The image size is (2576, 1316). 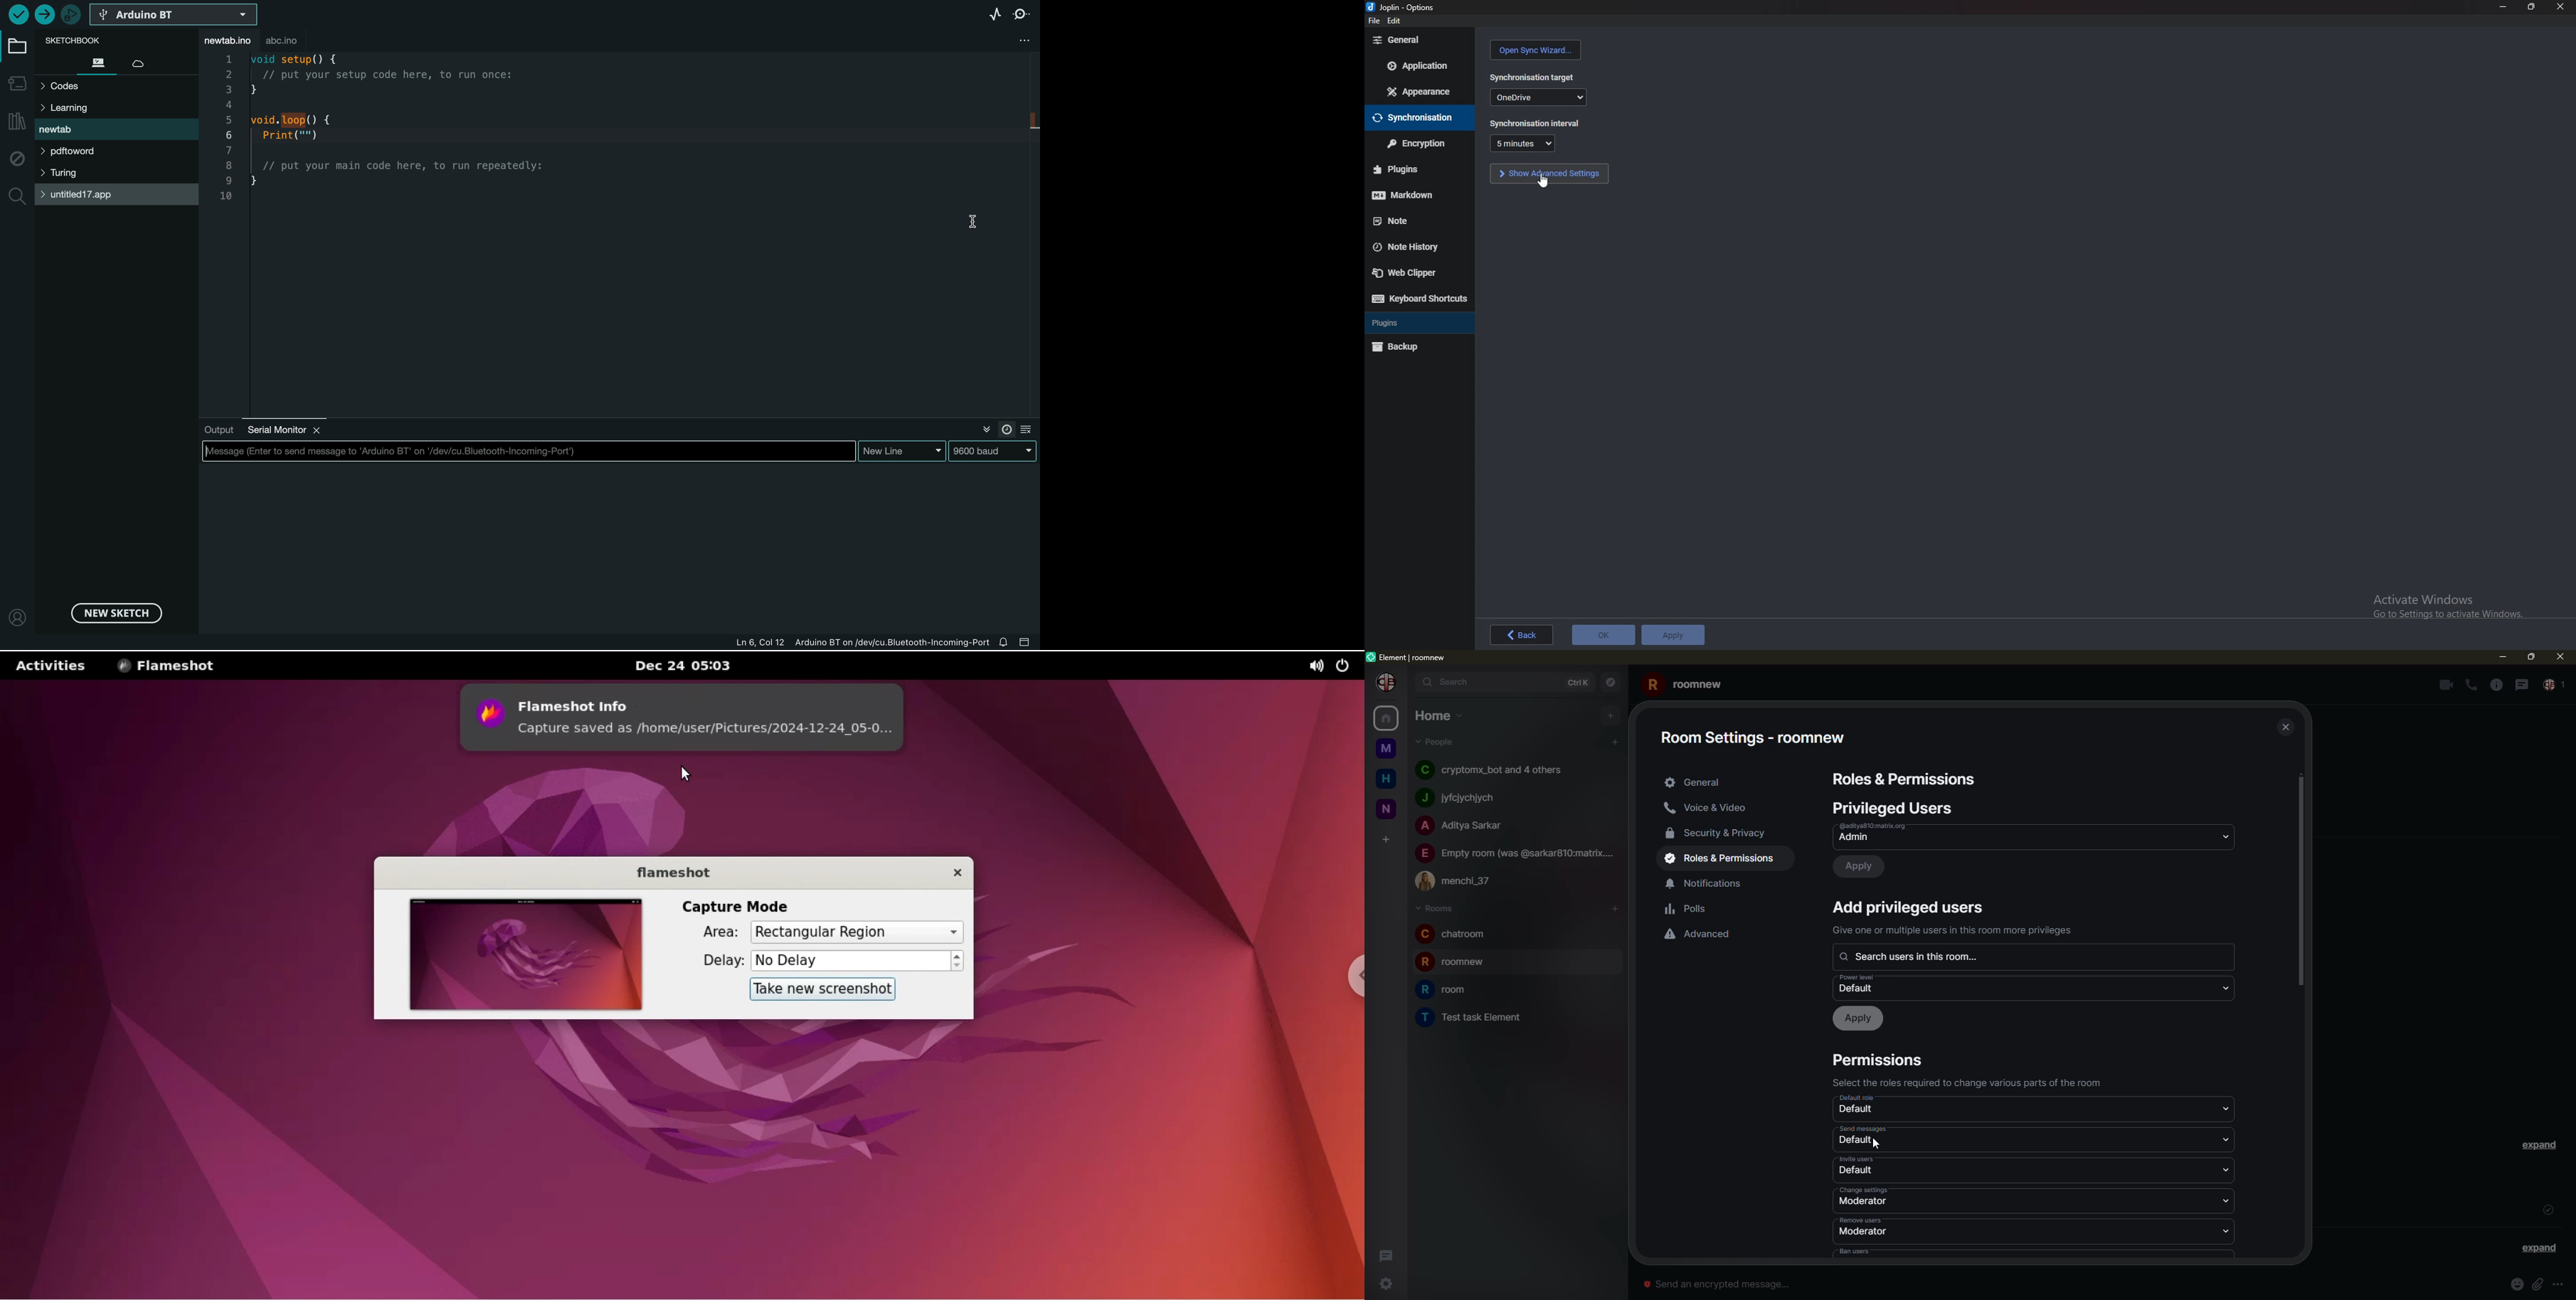 What do you see at coordinates (1974, 1082) in the screenshot?
I see `select the roles required` at bounding box center [1974, 1082].